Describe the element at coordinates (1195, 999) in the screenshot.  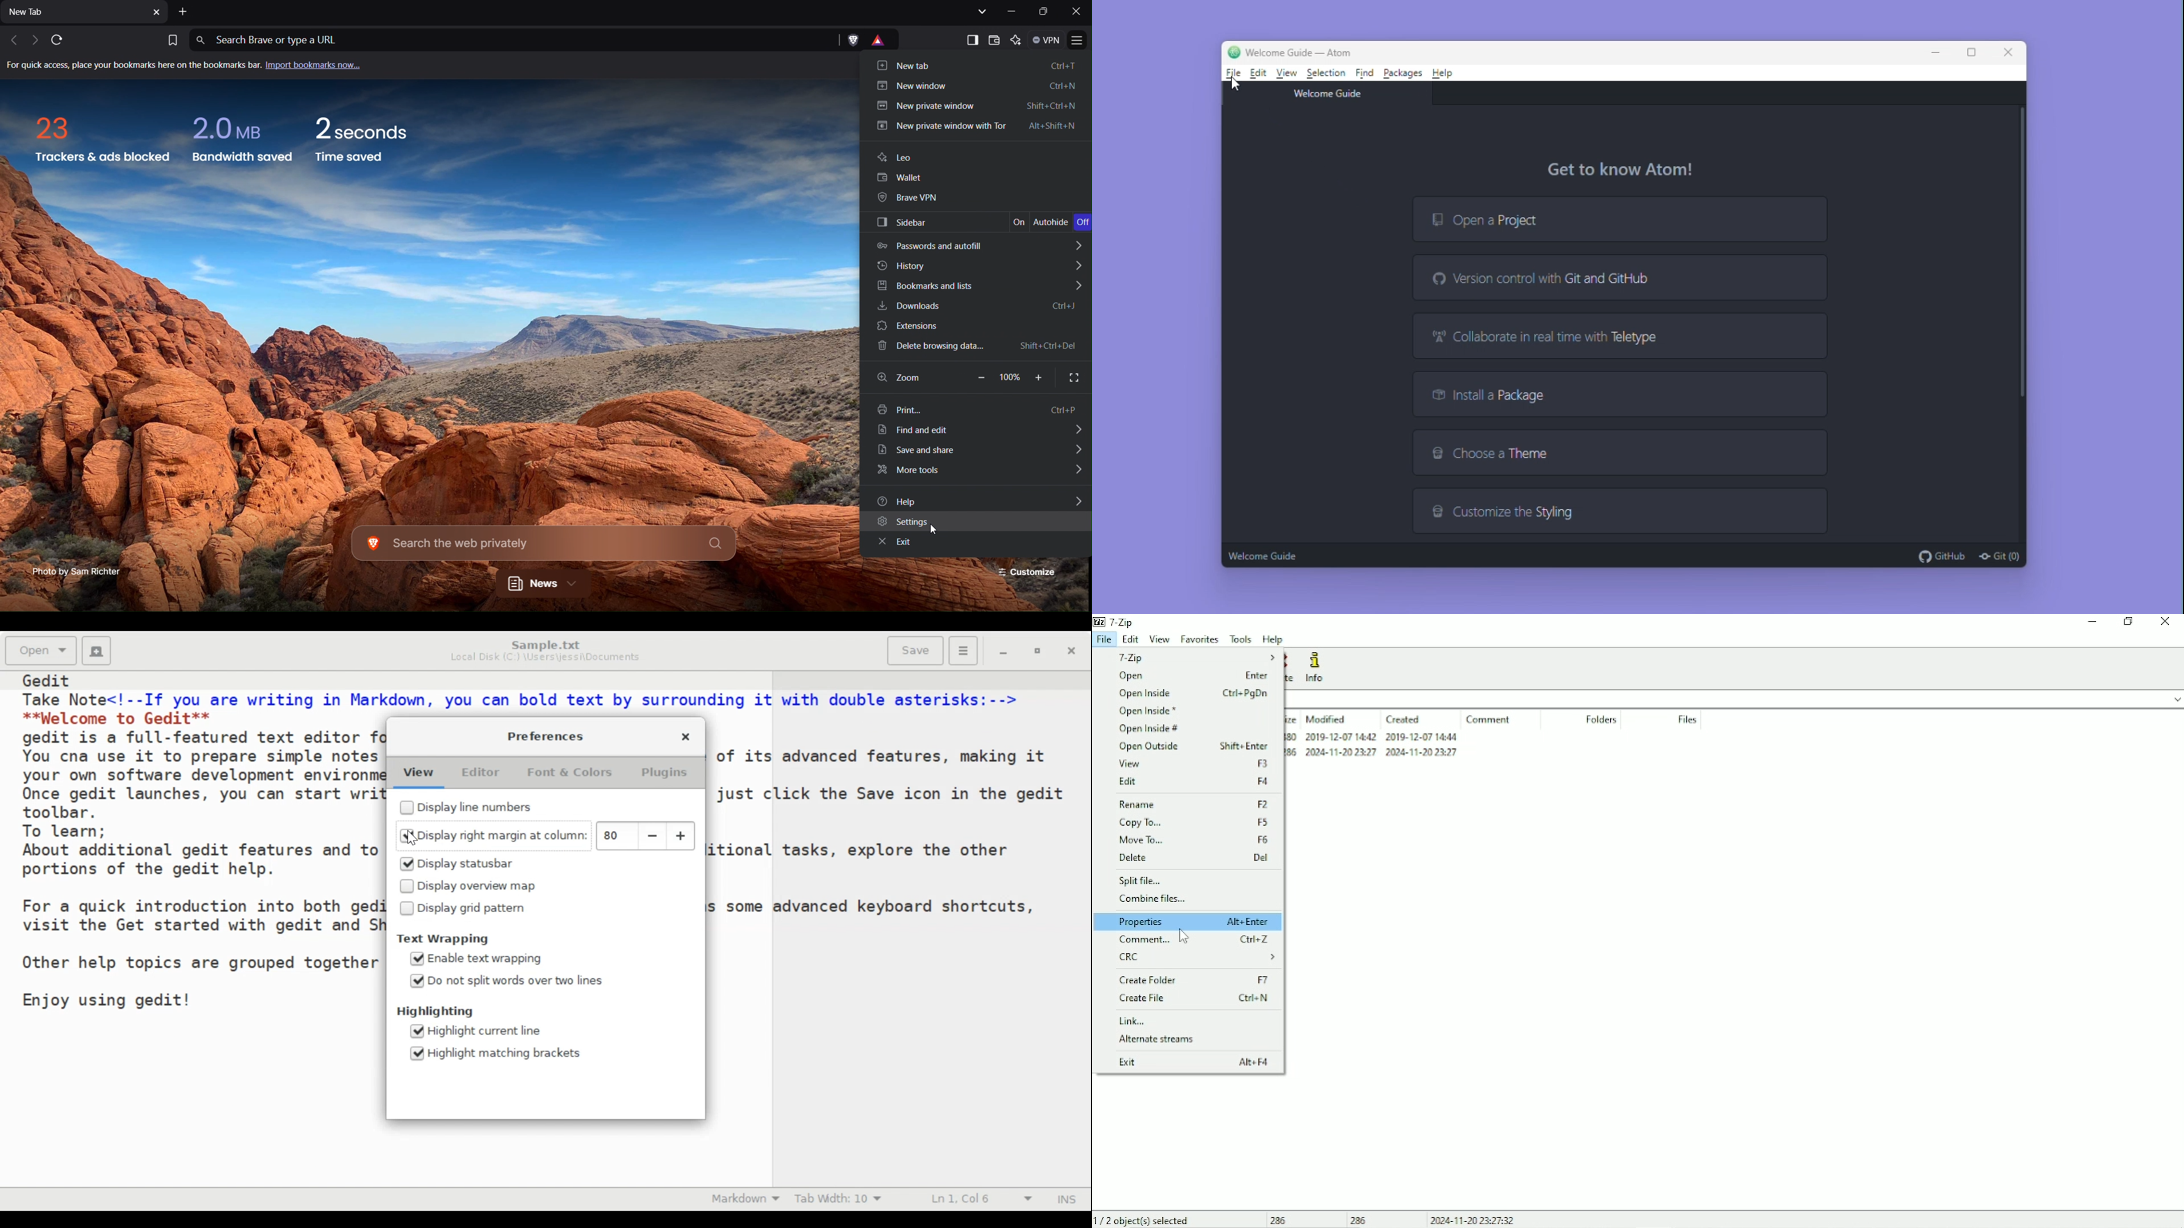
I see `Create File` at that location.